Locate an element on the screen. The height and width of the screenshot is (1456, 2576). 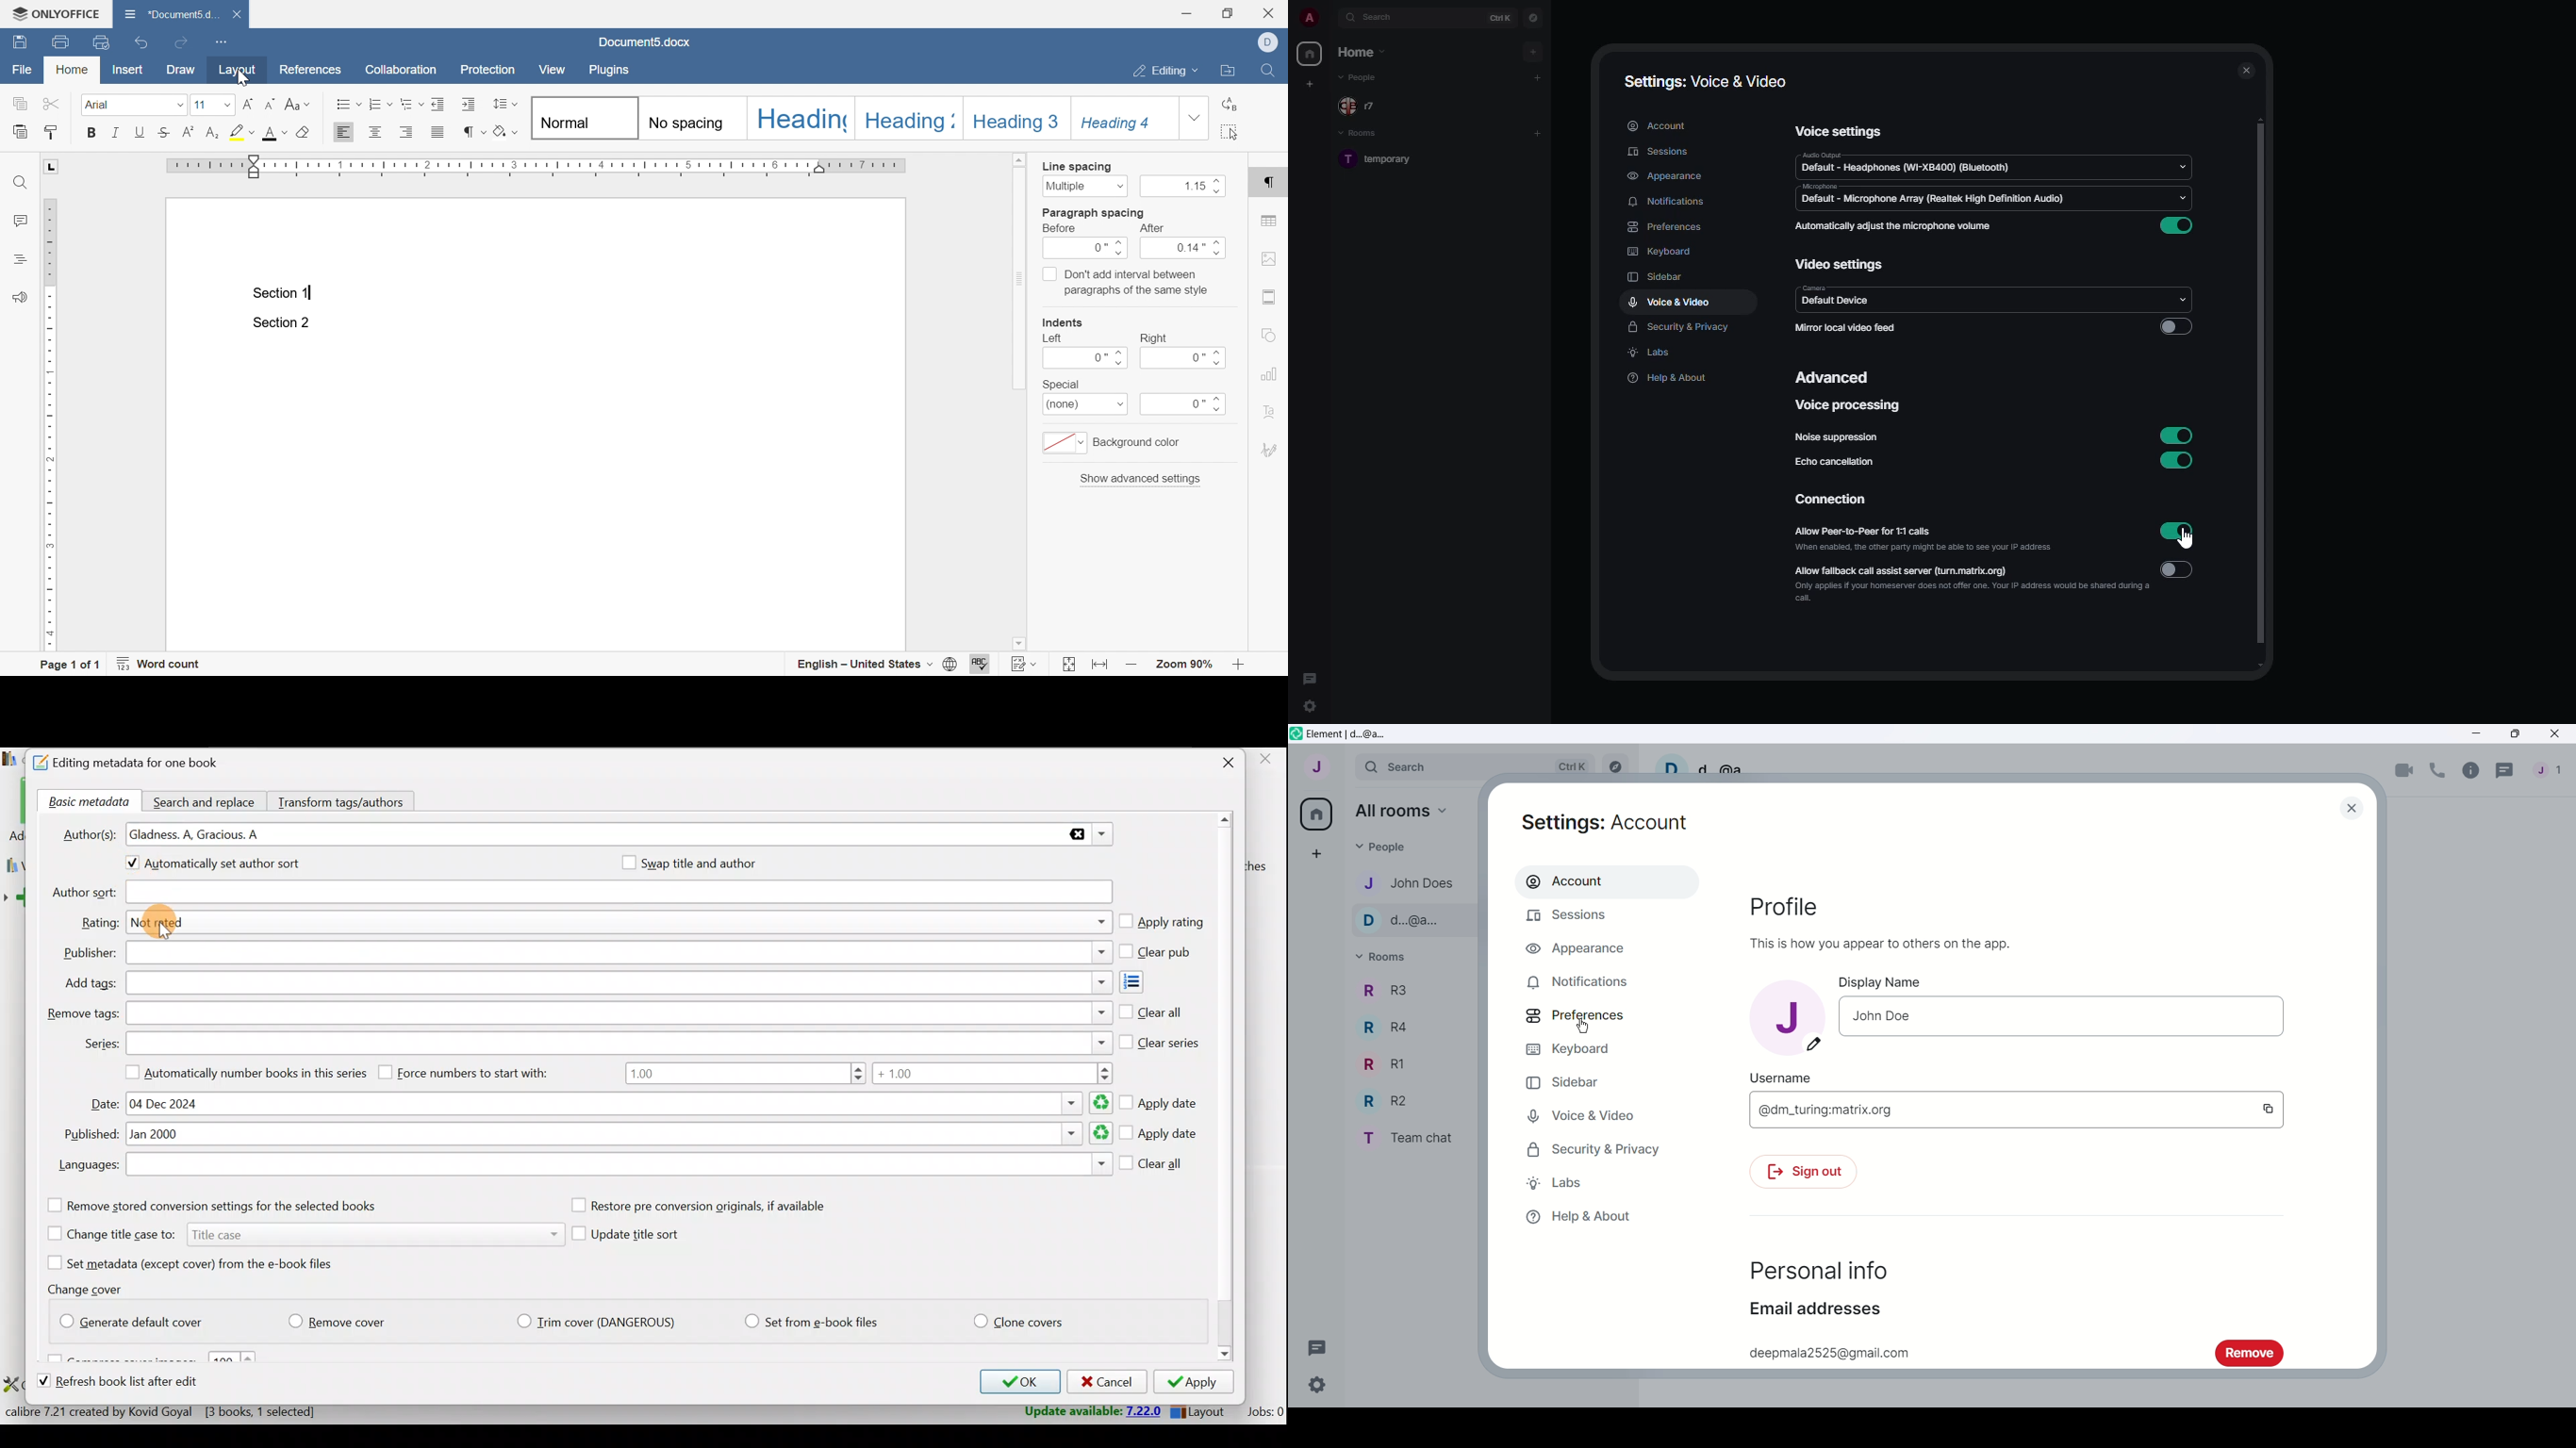
left is located at coordinates (1053, 339).